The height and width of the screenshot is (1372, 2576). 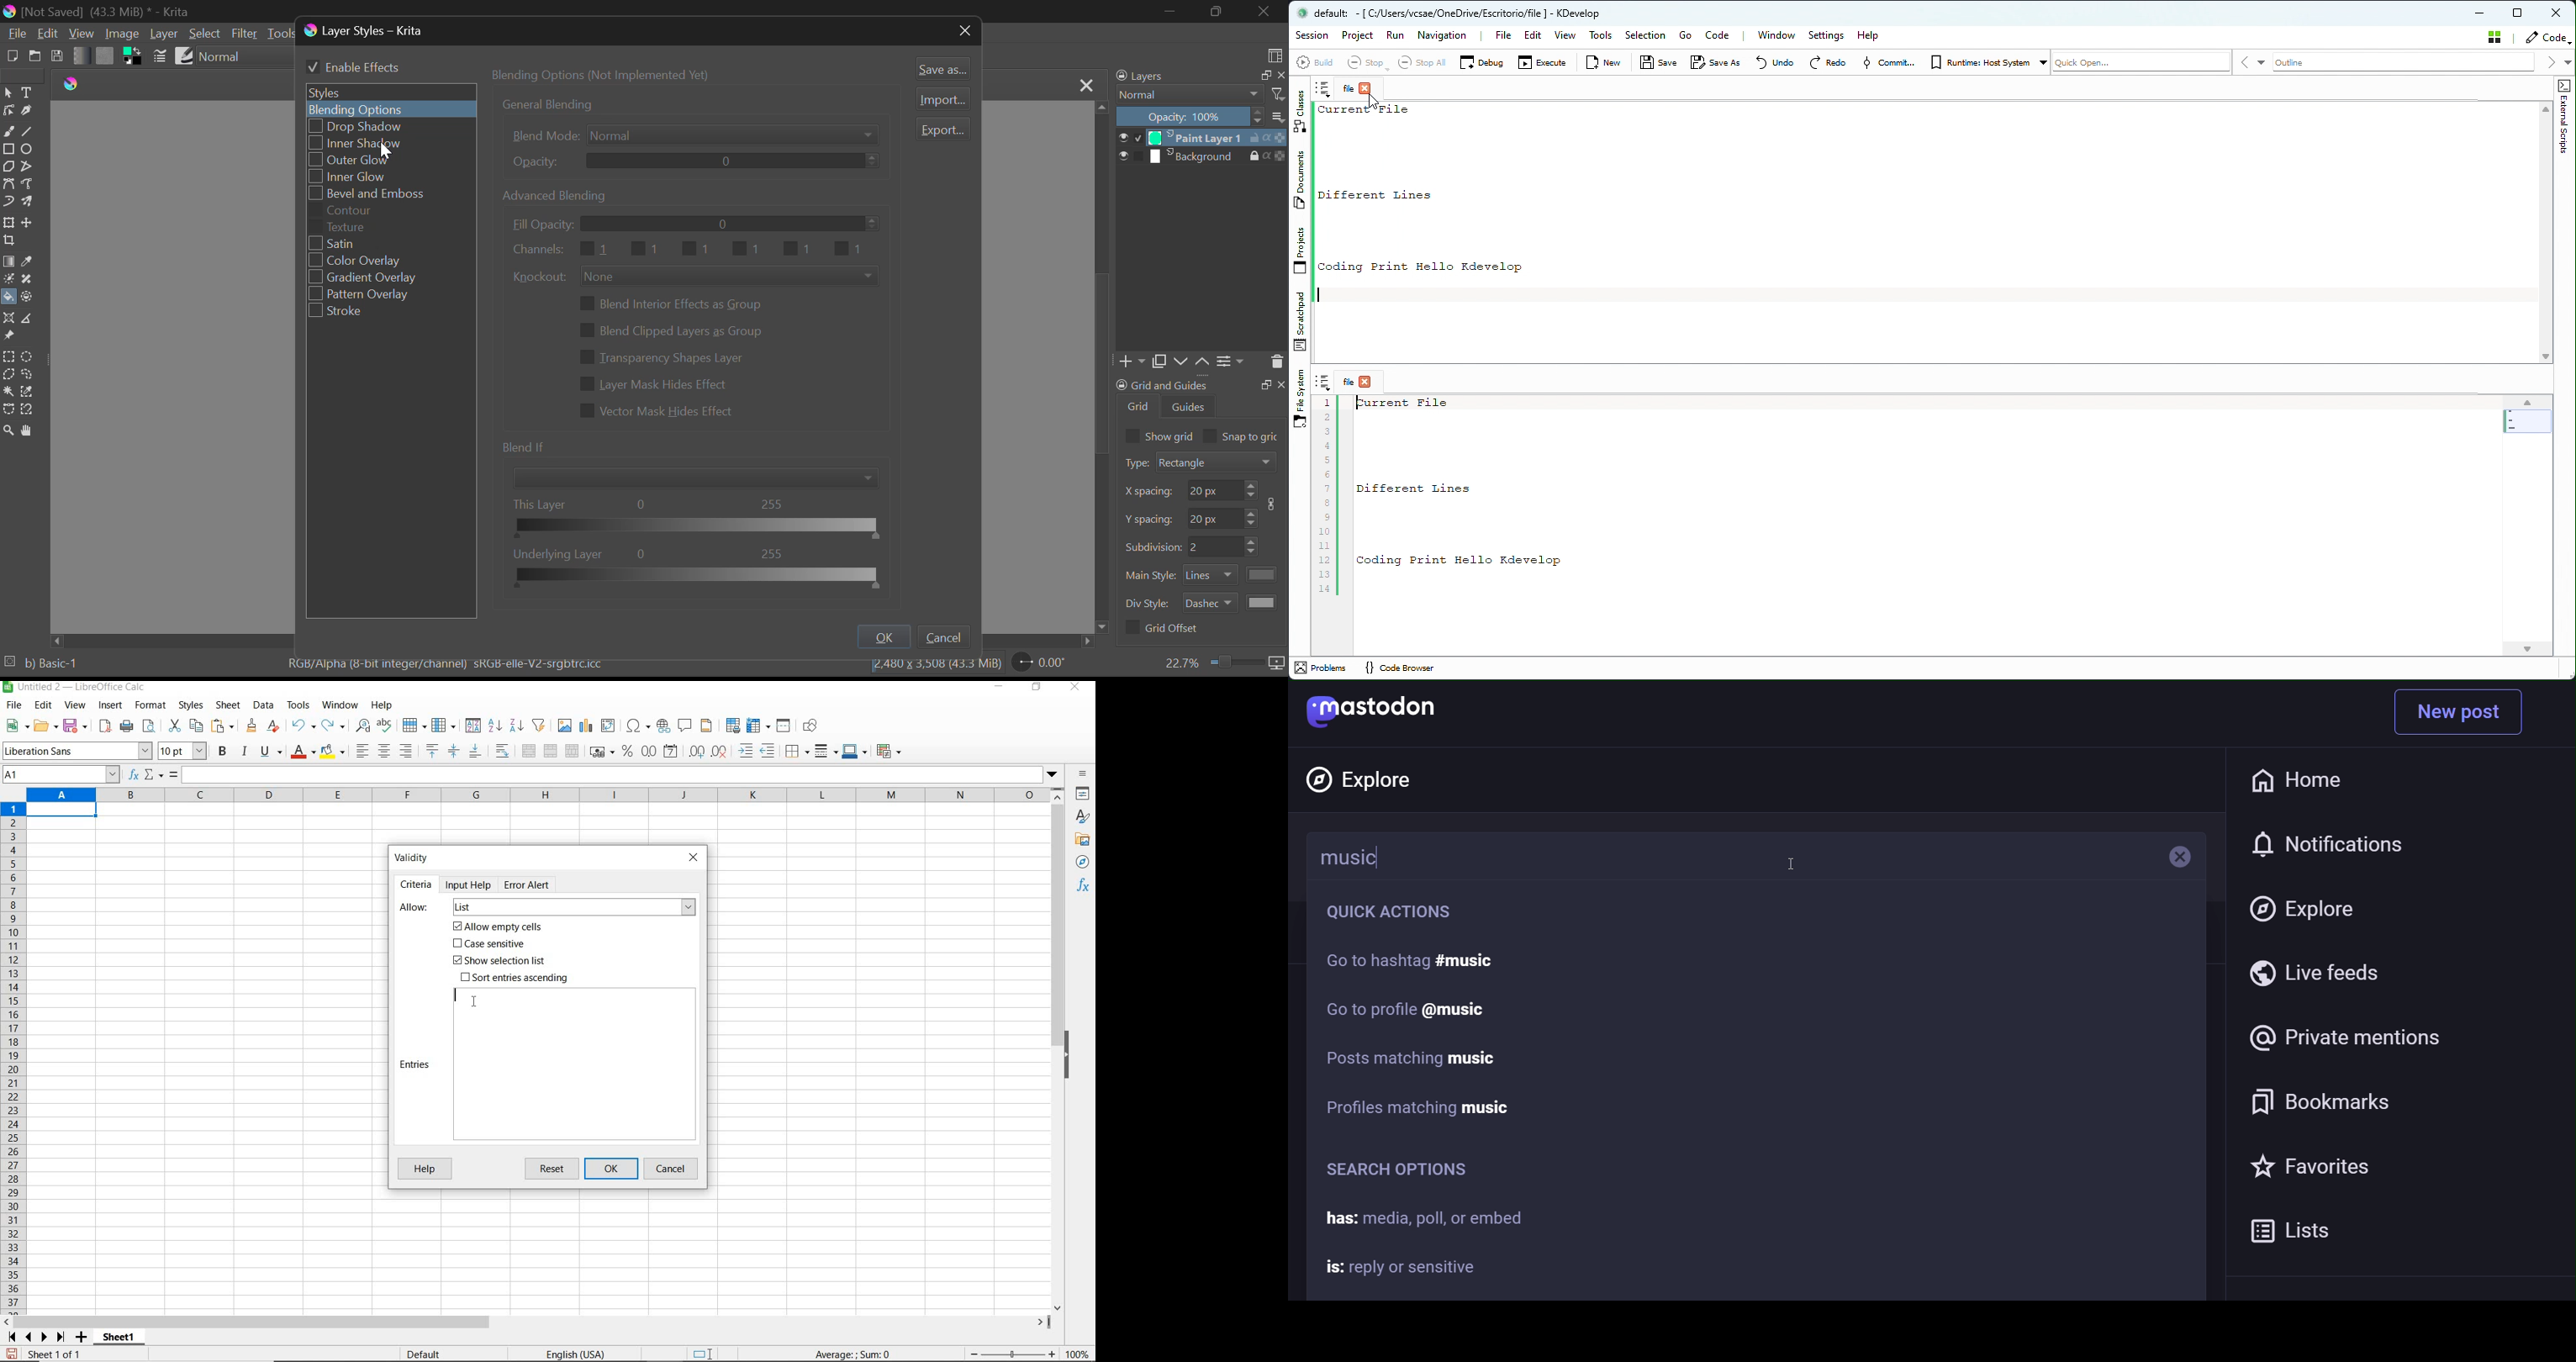 What do you see at coordinates (1074, 688) in the screenshot?
I see `close` at bounding box center [1074, 688].